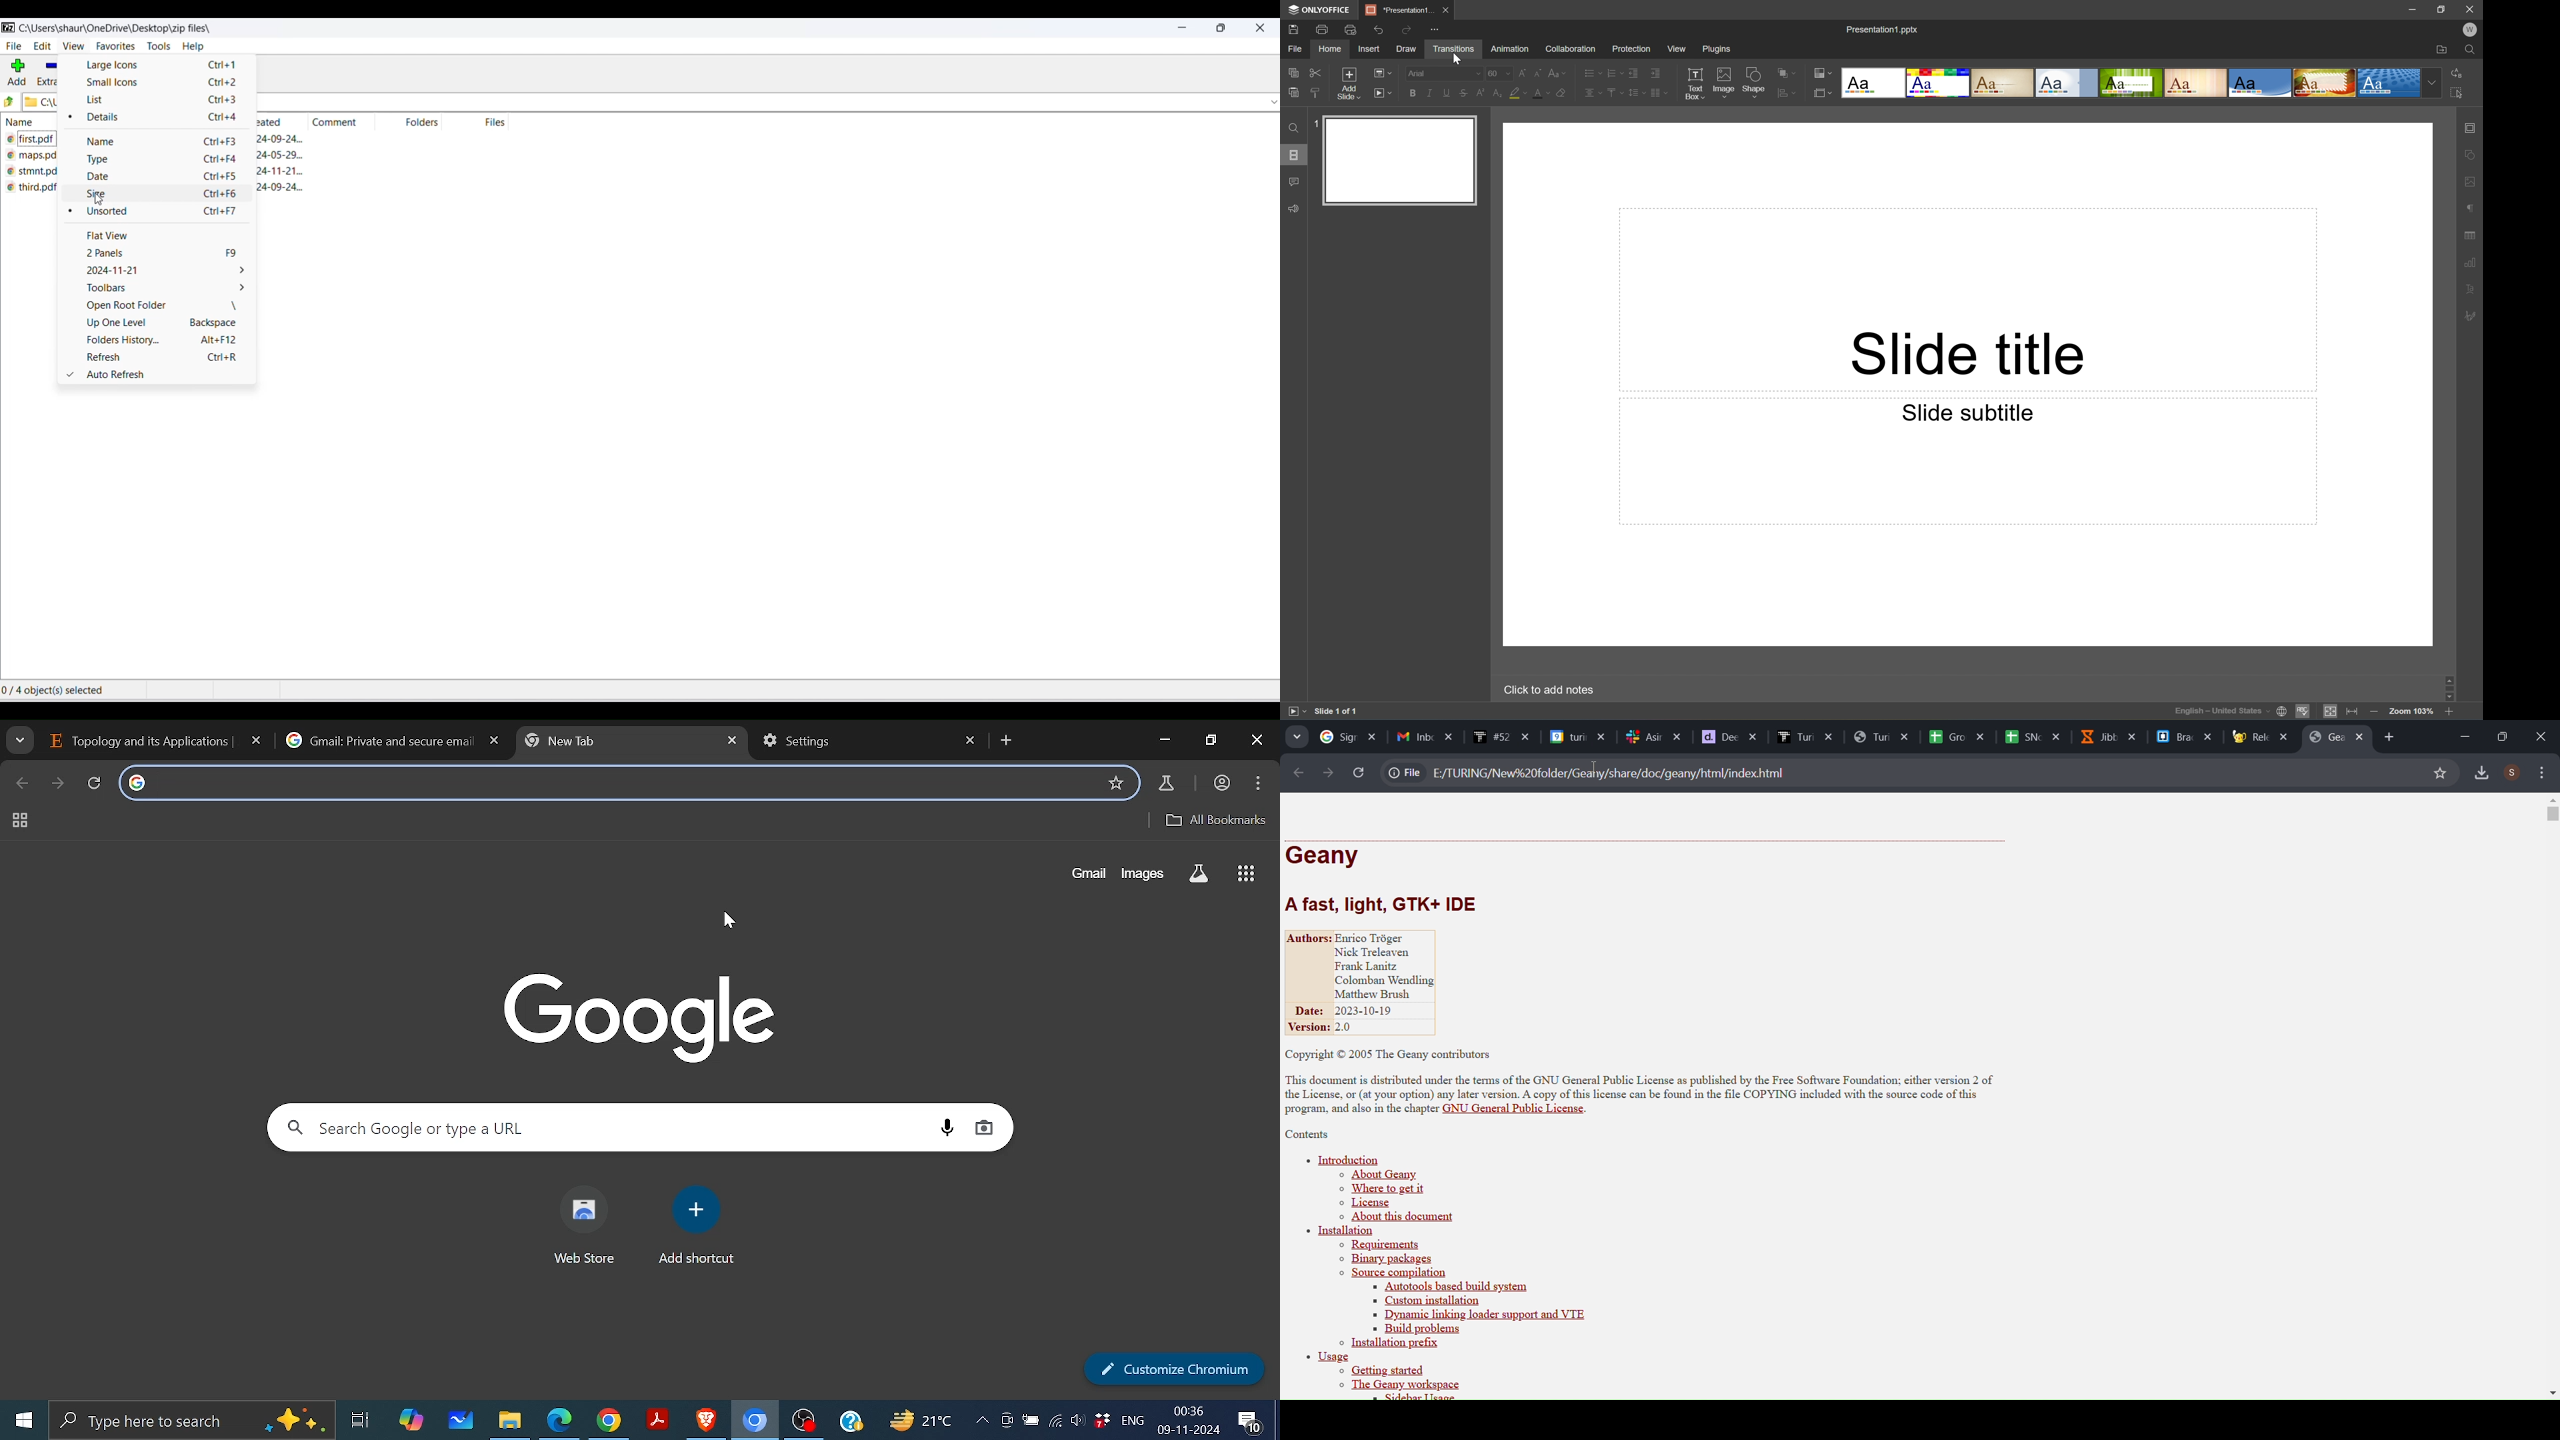  What do you see at coordinates (1221, 31) in the screenshot?
I see `maximize` at bounding box center [1221, 31].